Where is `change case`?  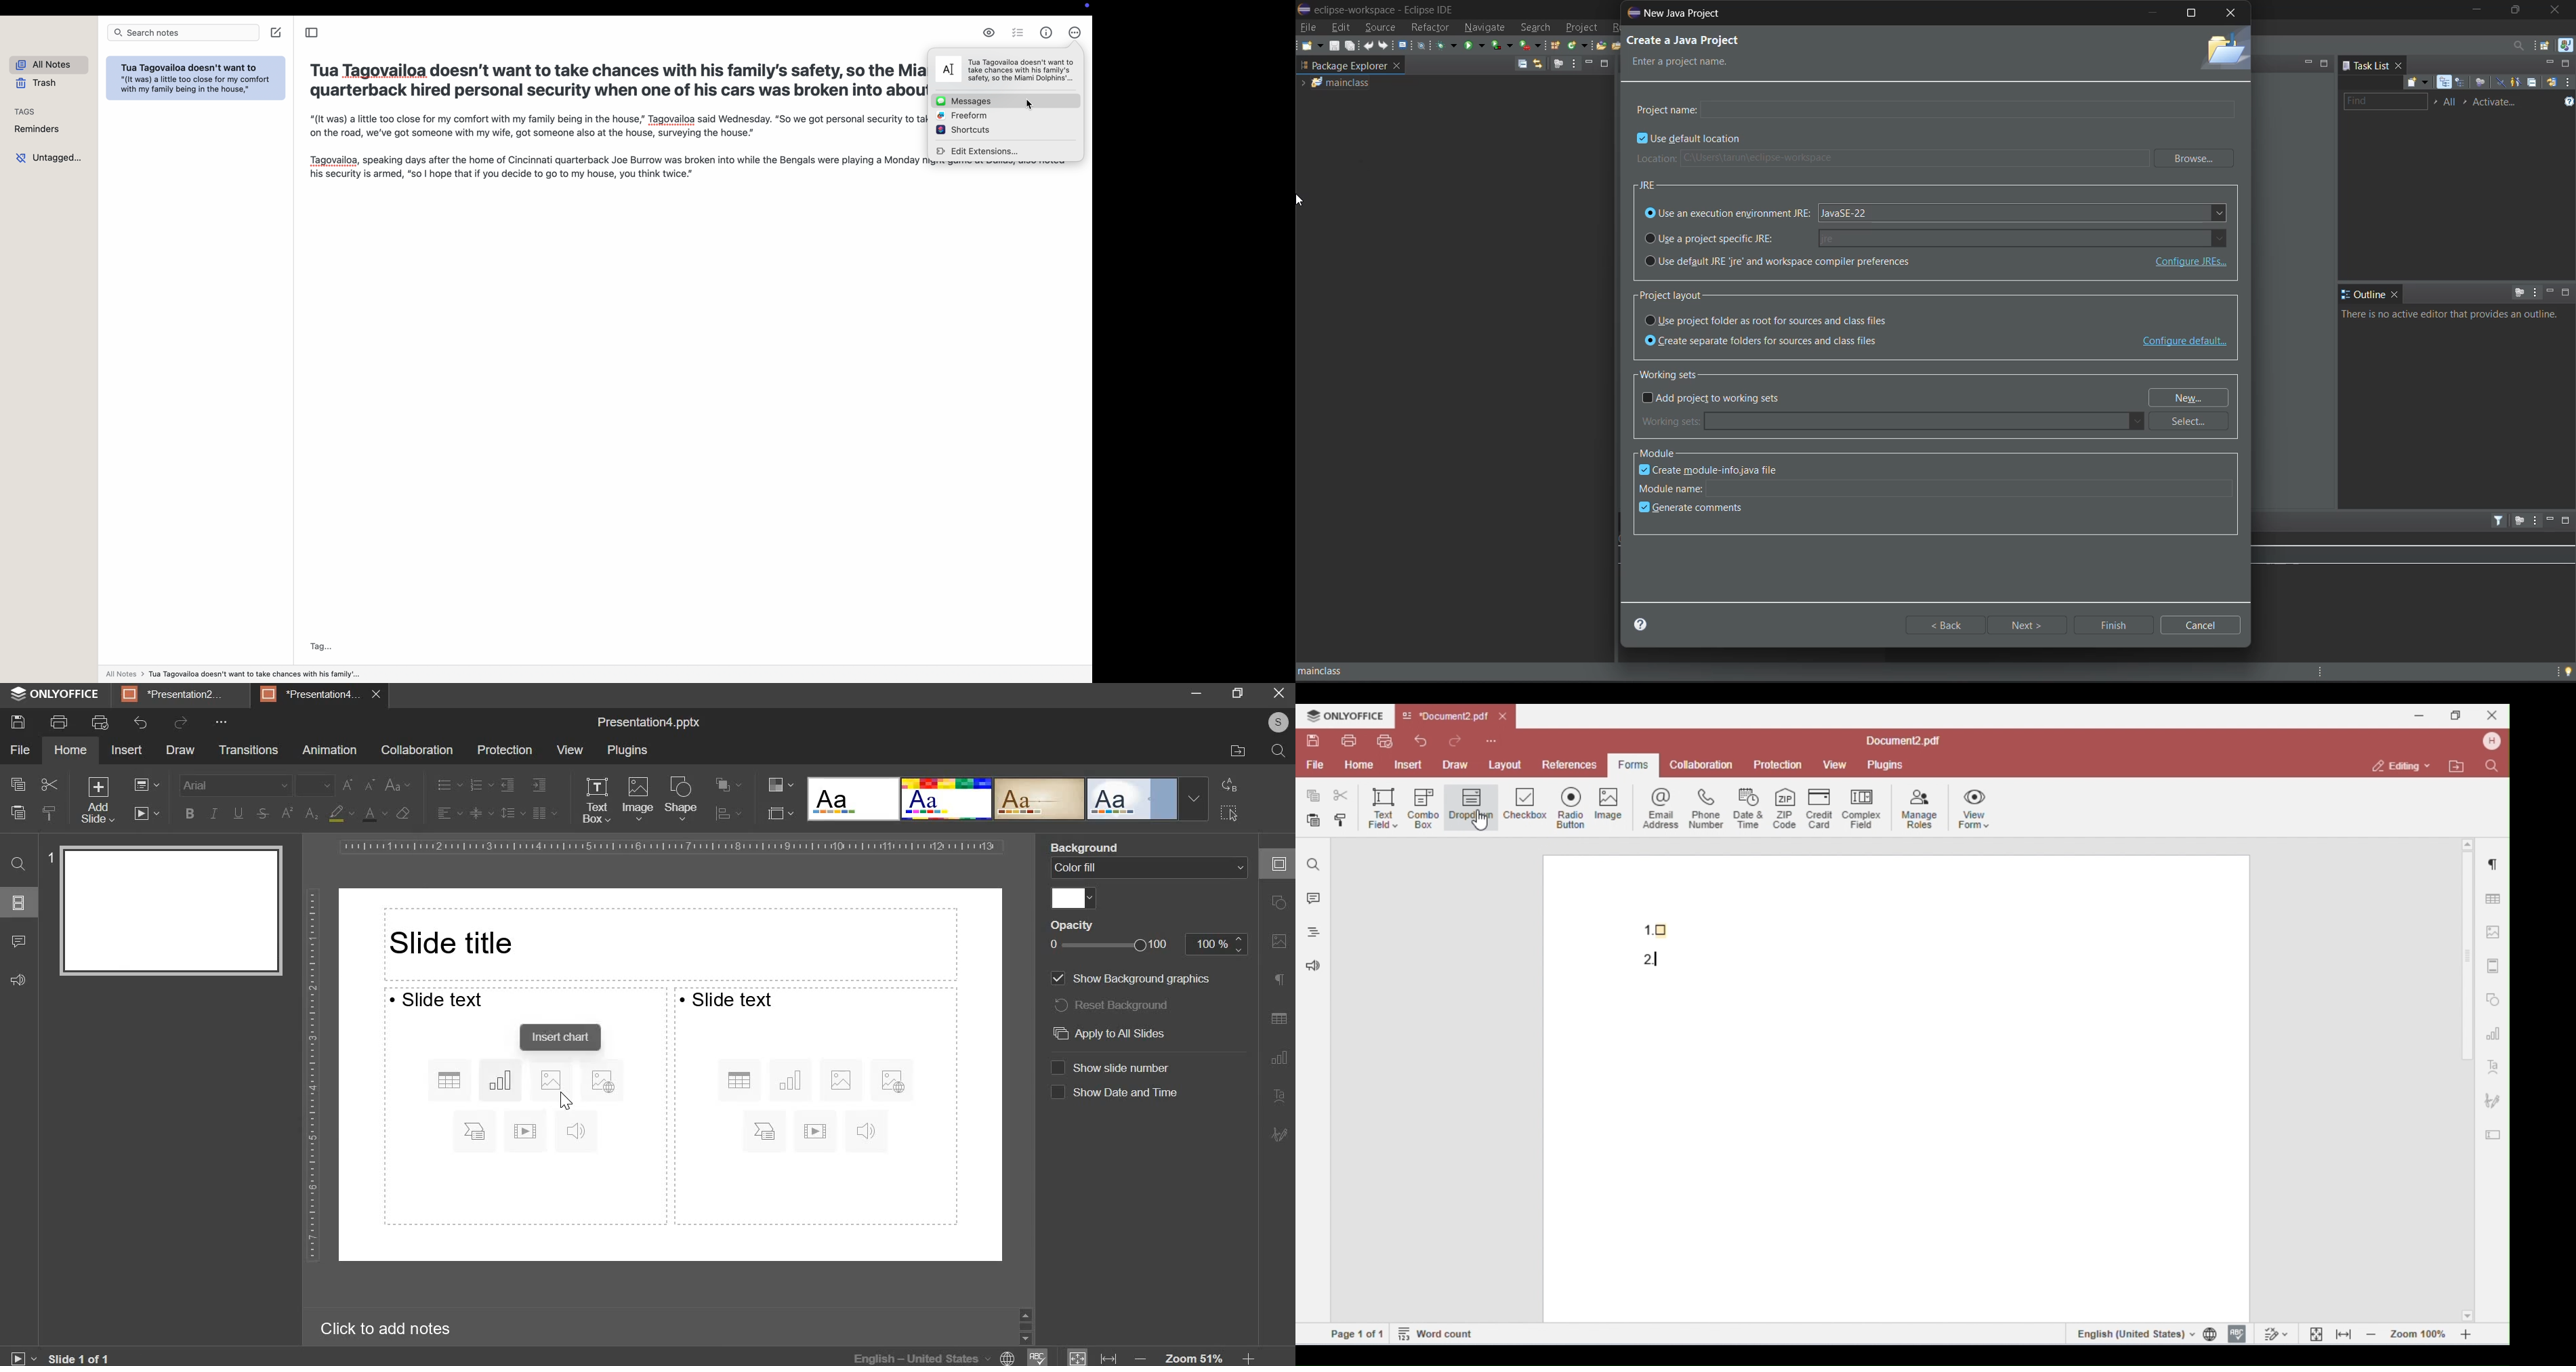
change case is located at coordinates (398, 785).